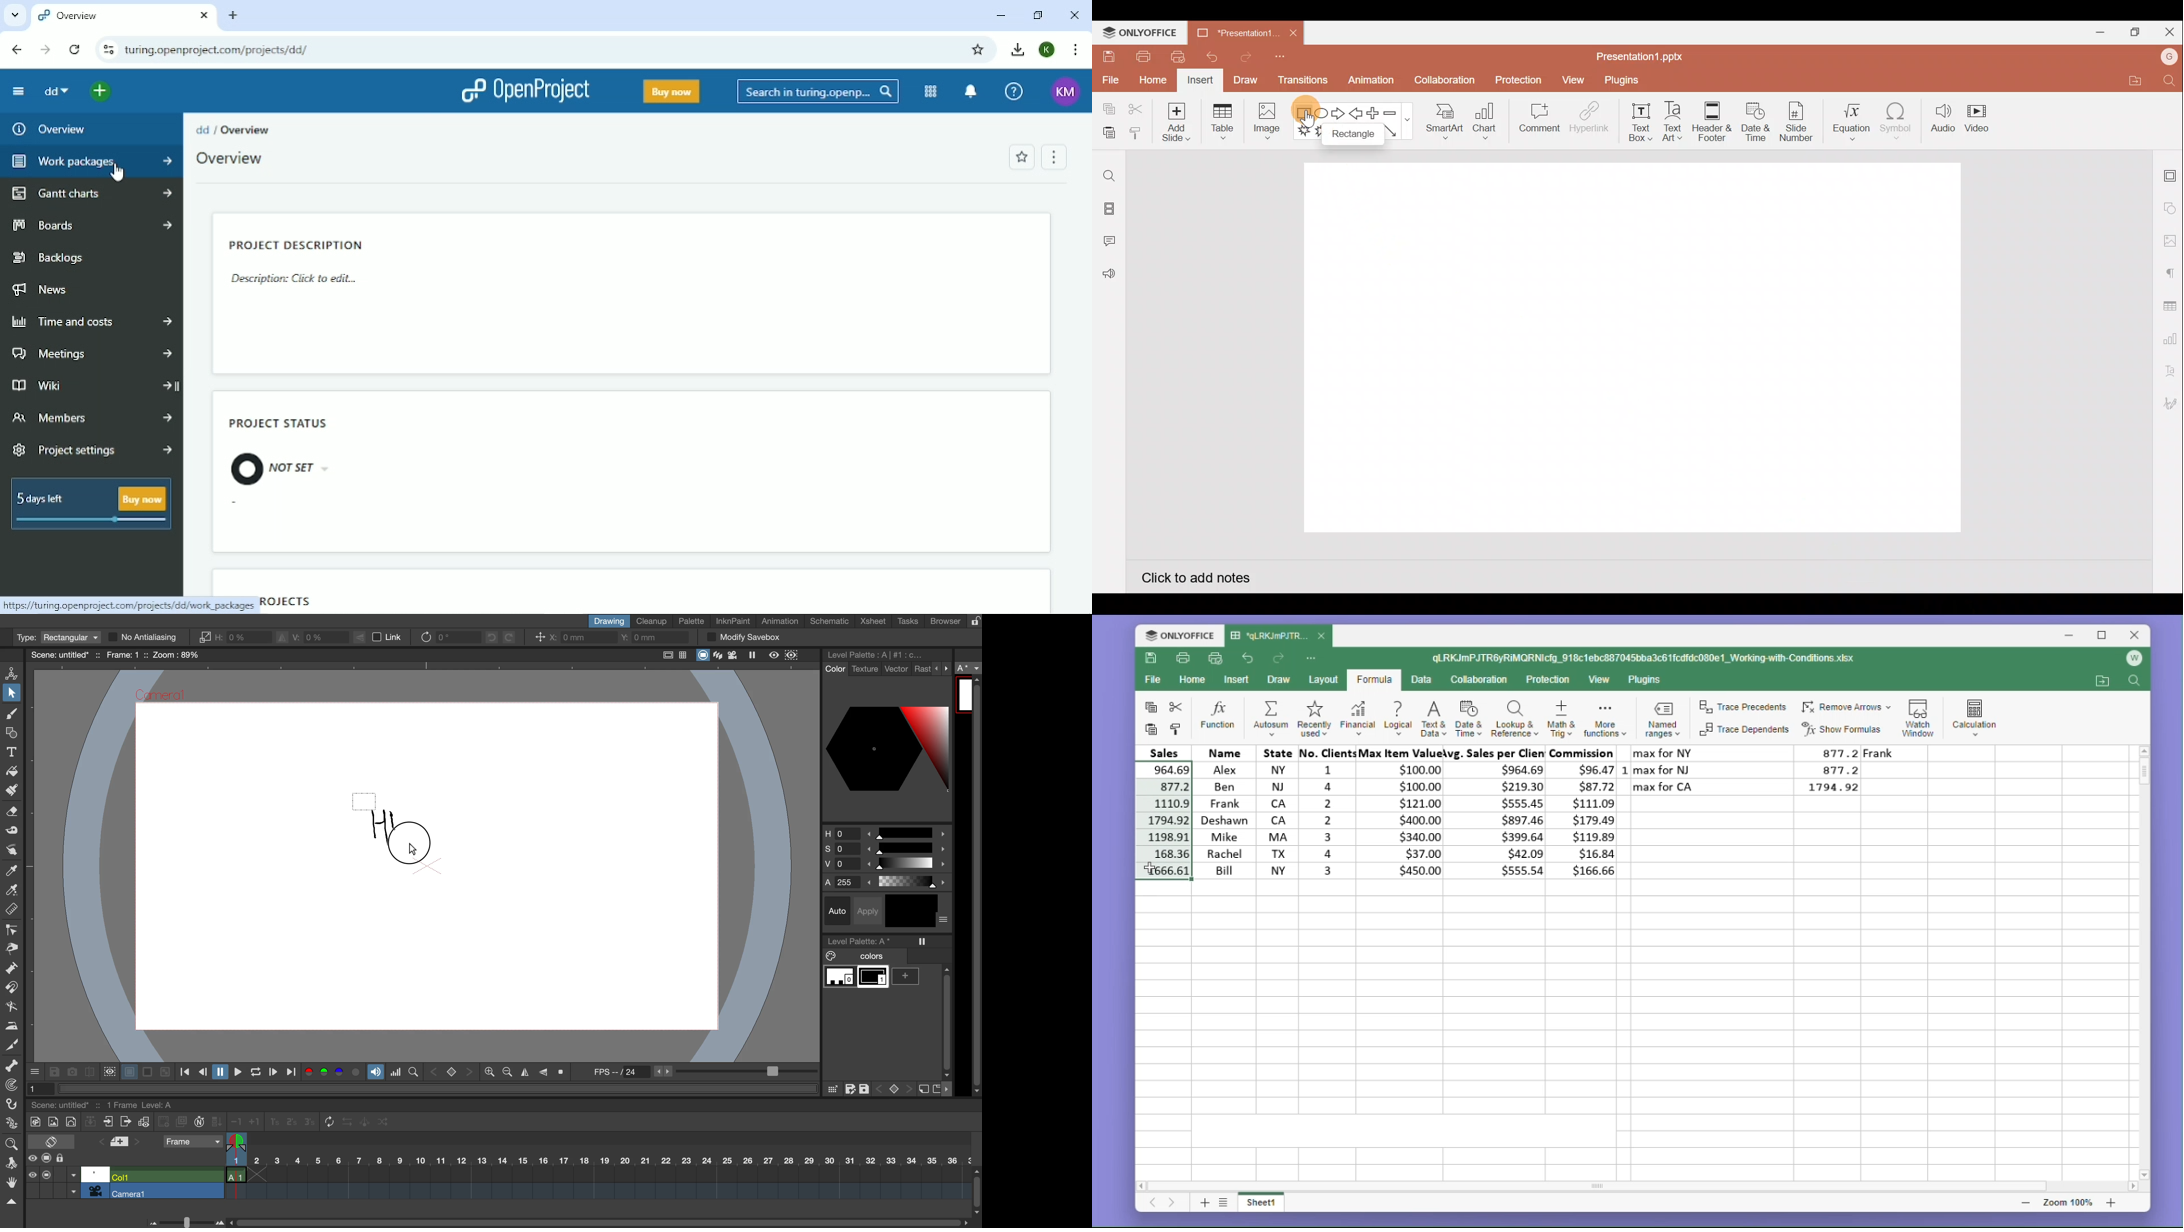 This screenshot has width=2184, height=1232. I want to click on named ranges, so click(1661, 721).